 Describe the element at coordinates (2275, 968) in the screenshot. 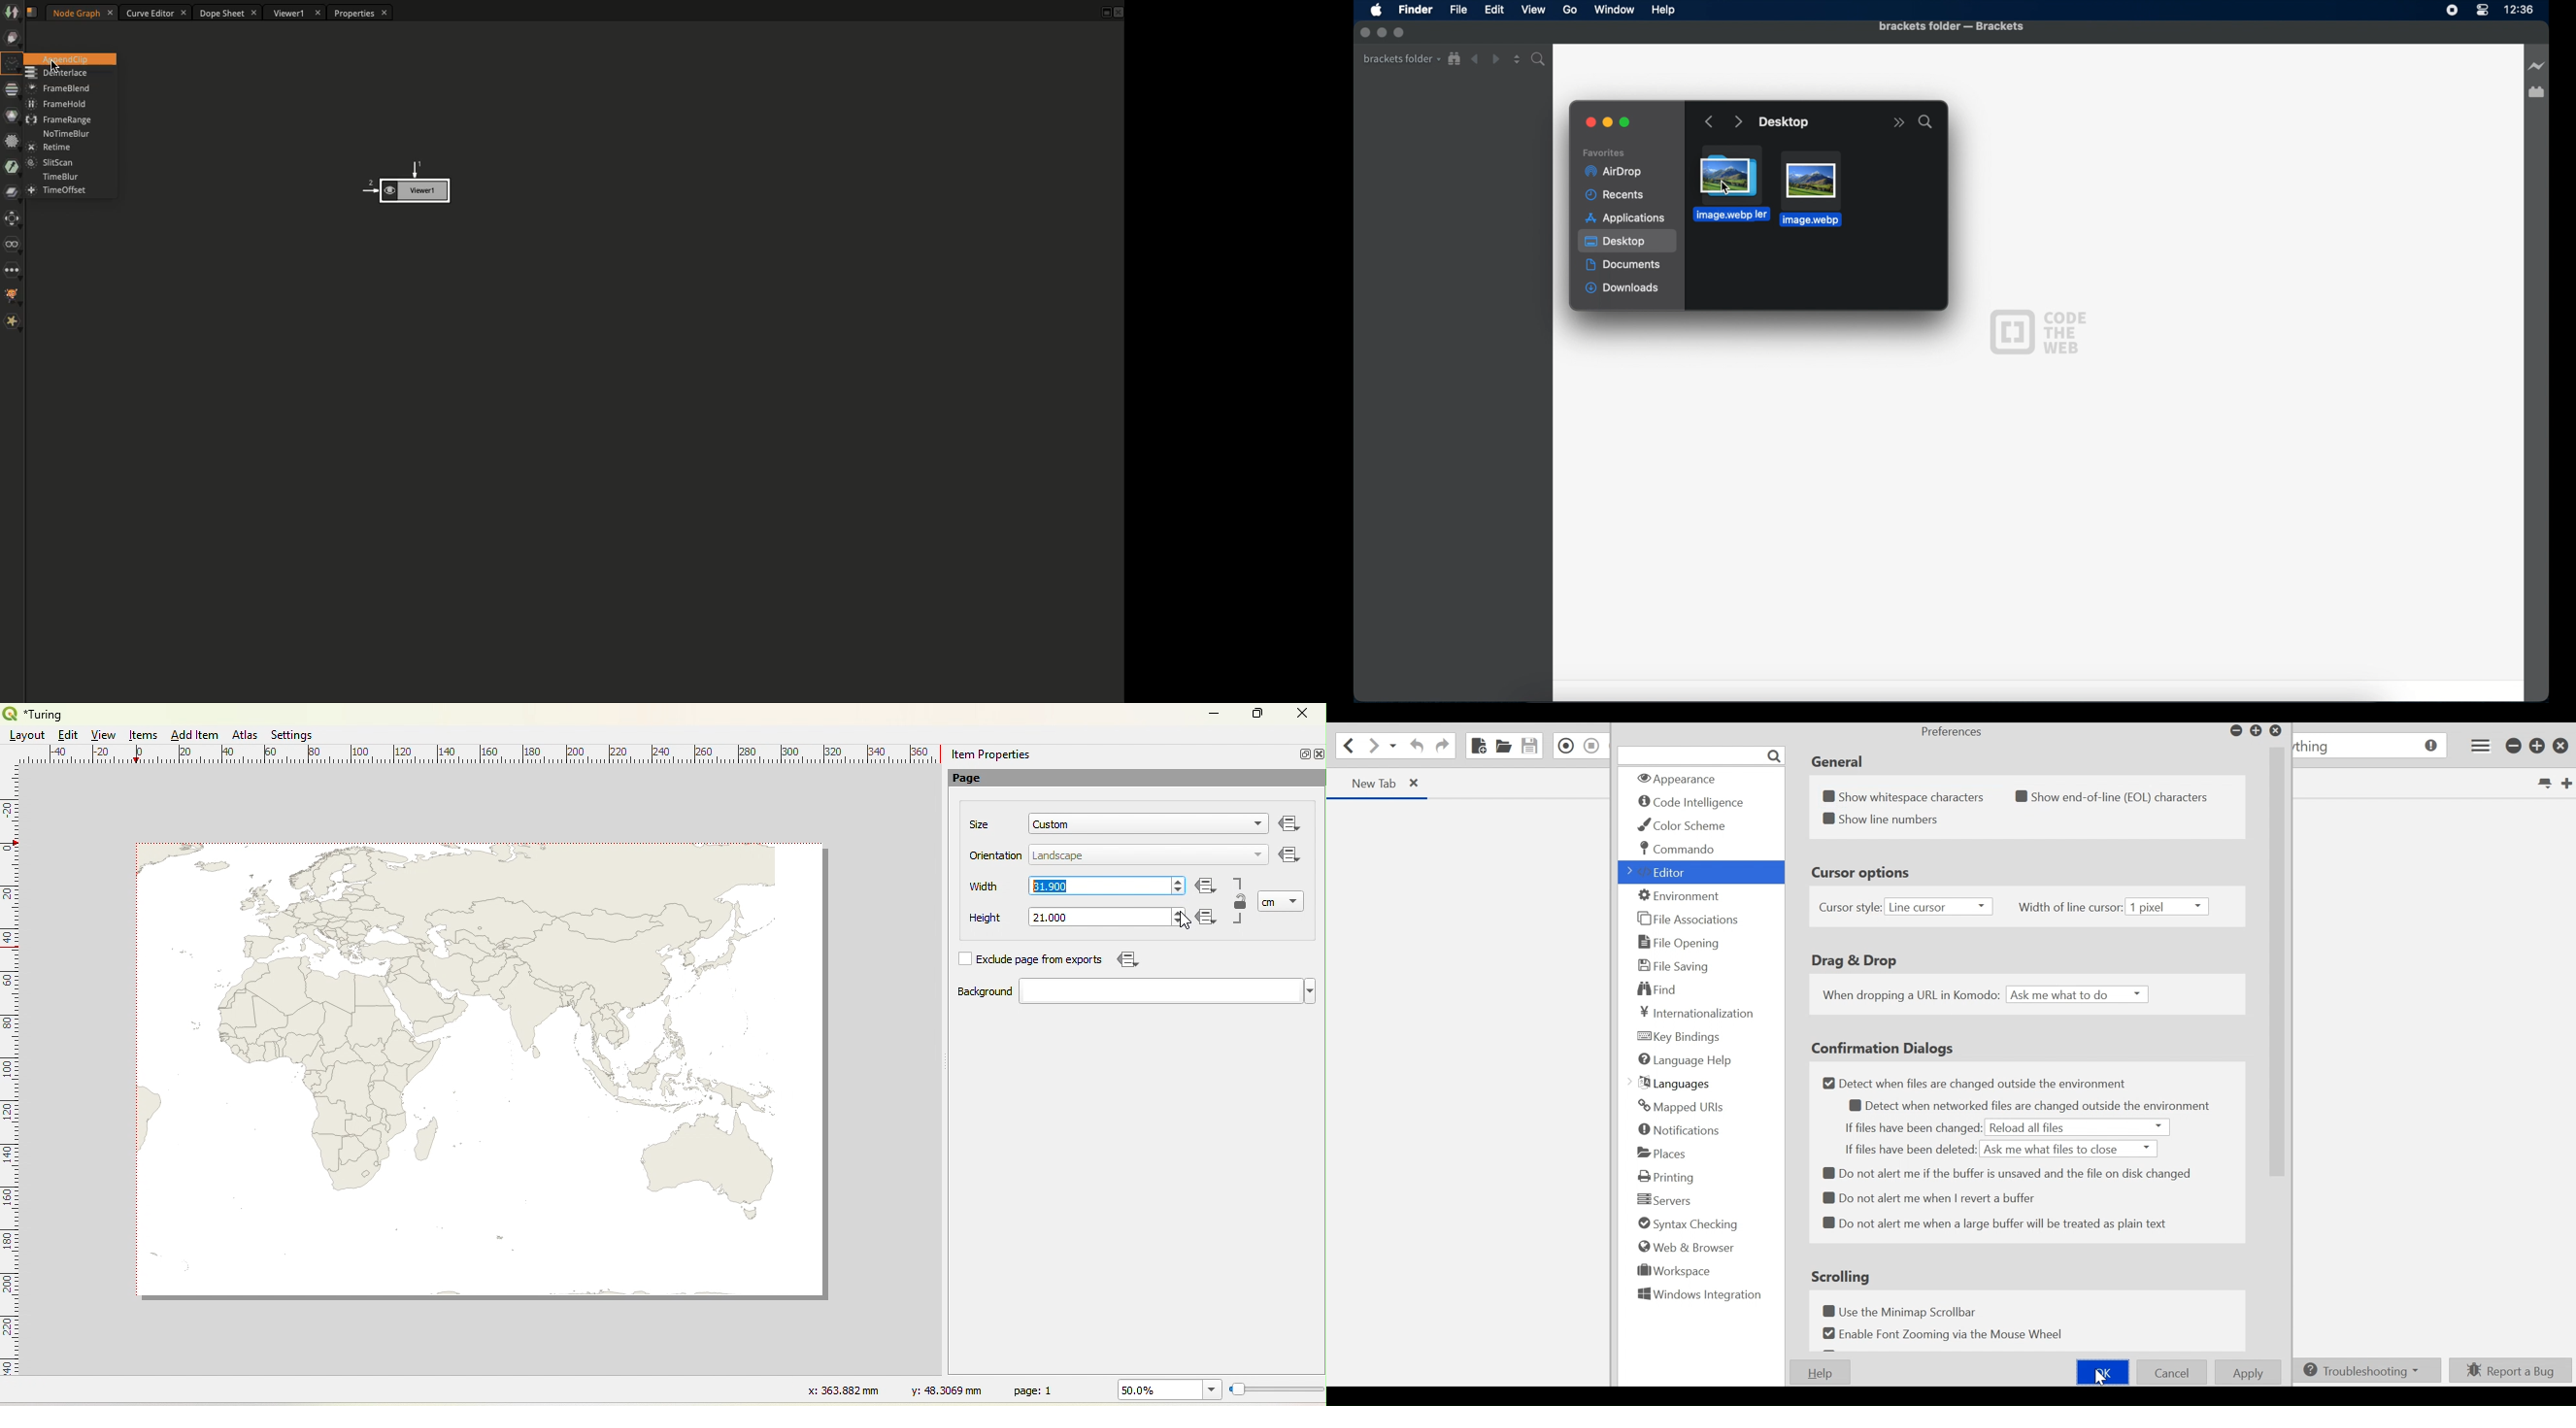

I see `Vertical Scroll bar` at that location.